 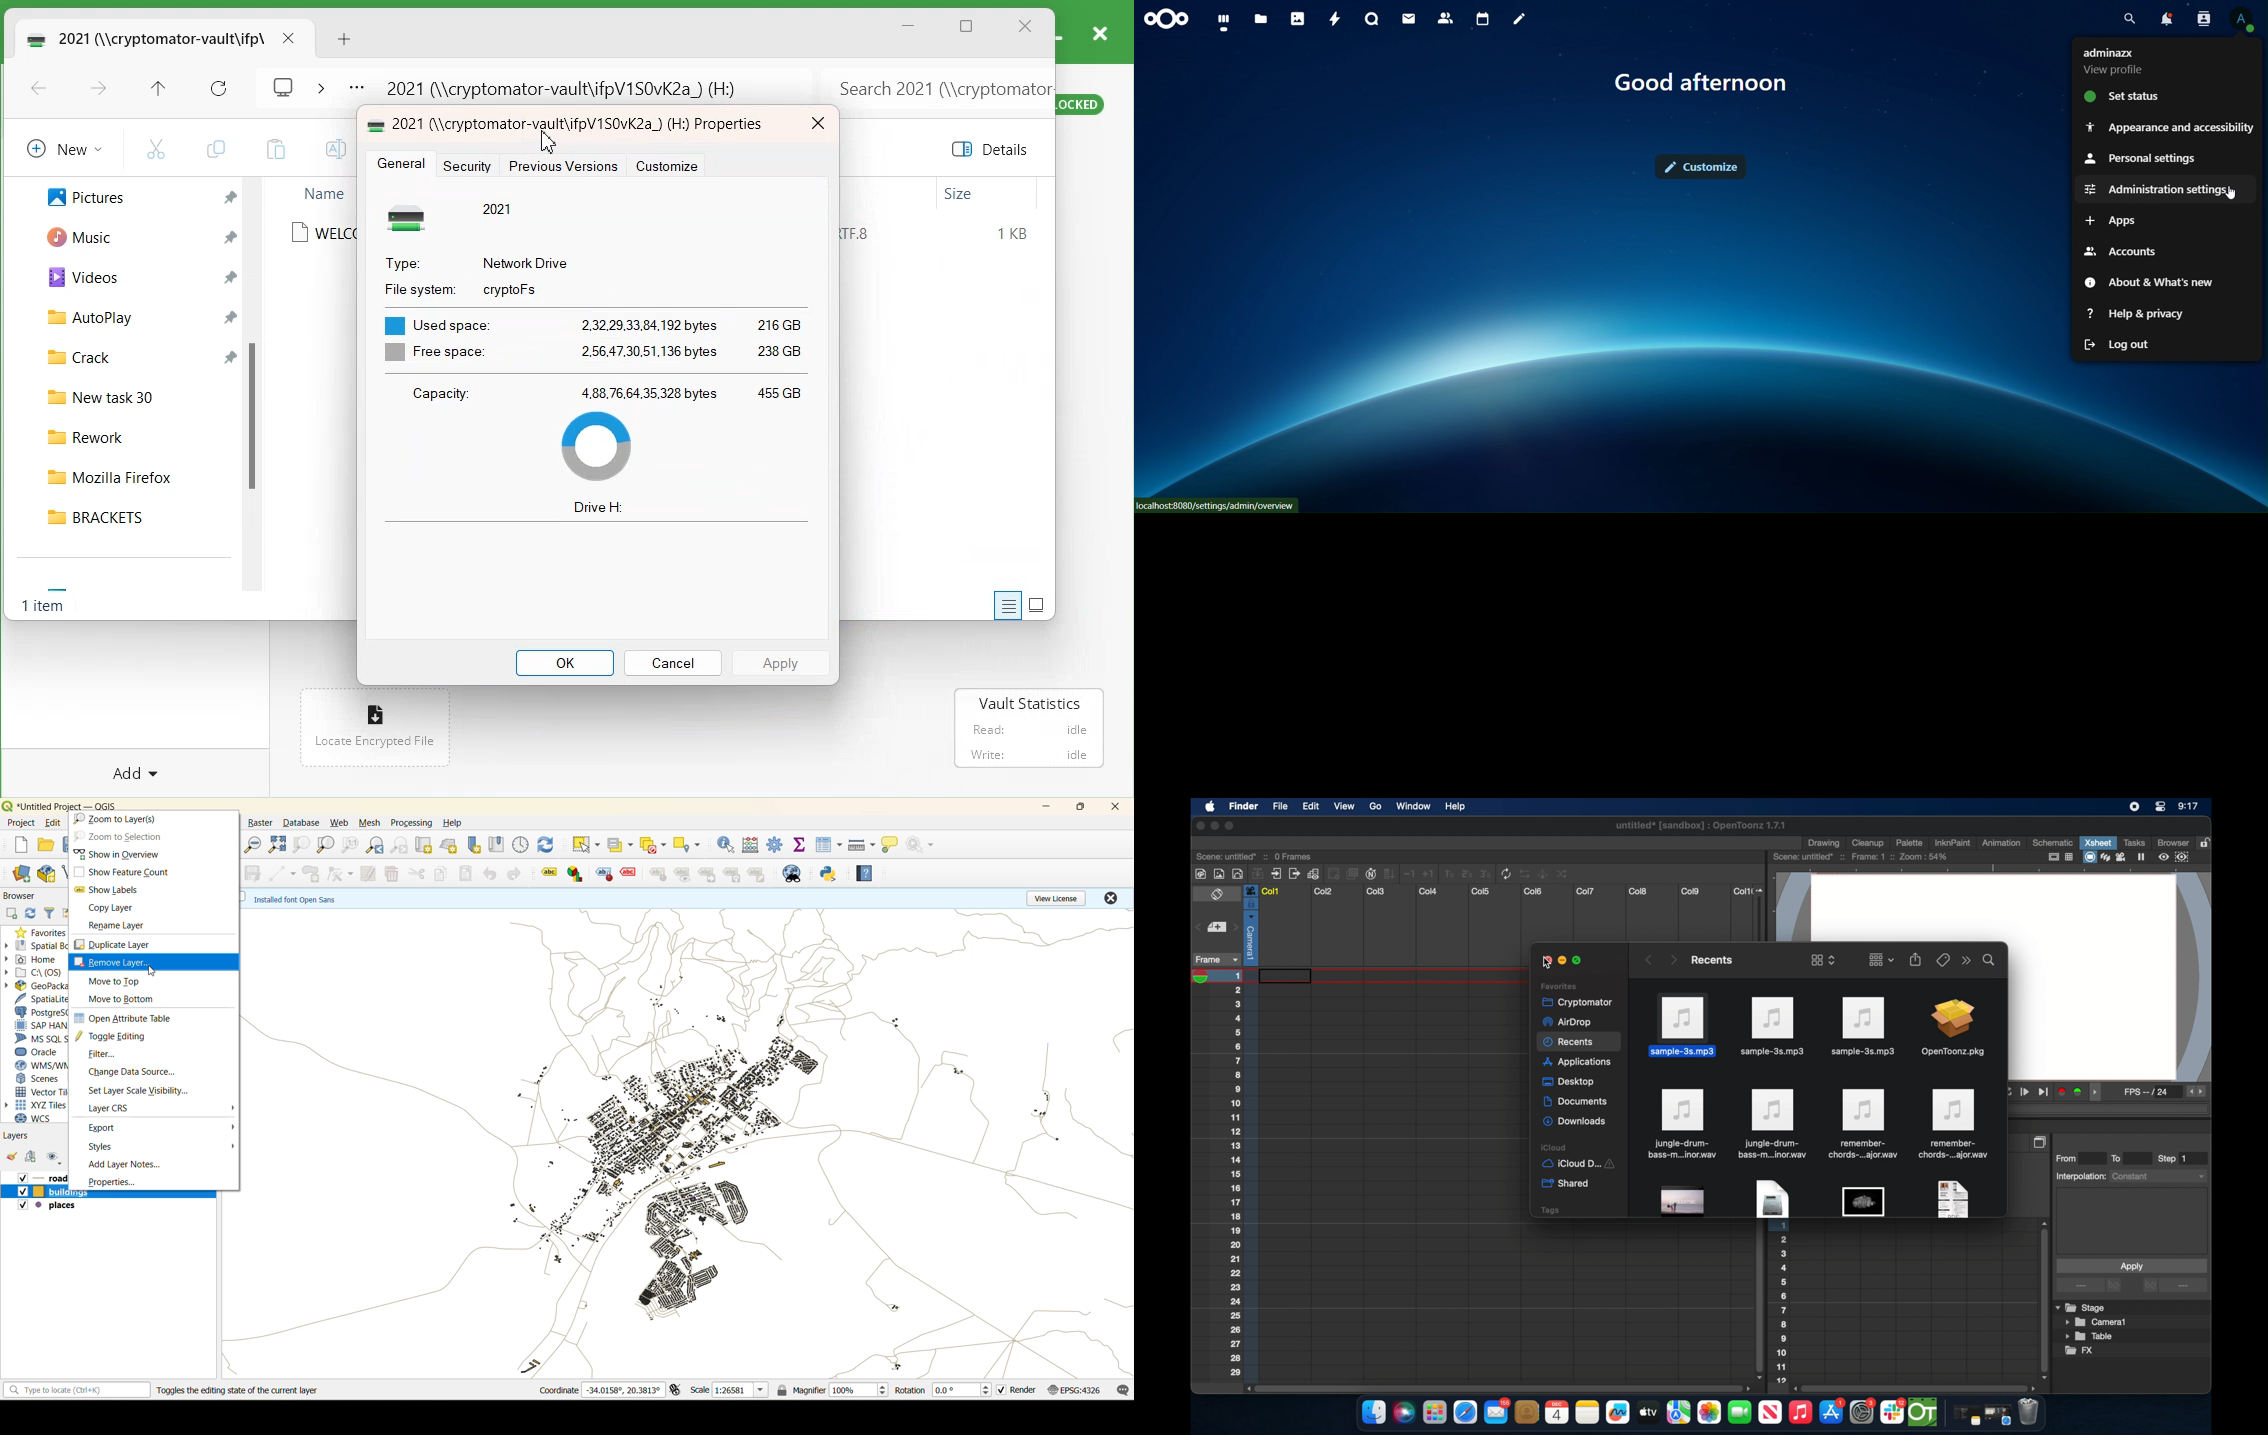 I want to click on icon, so click(x=1772, y=1124).